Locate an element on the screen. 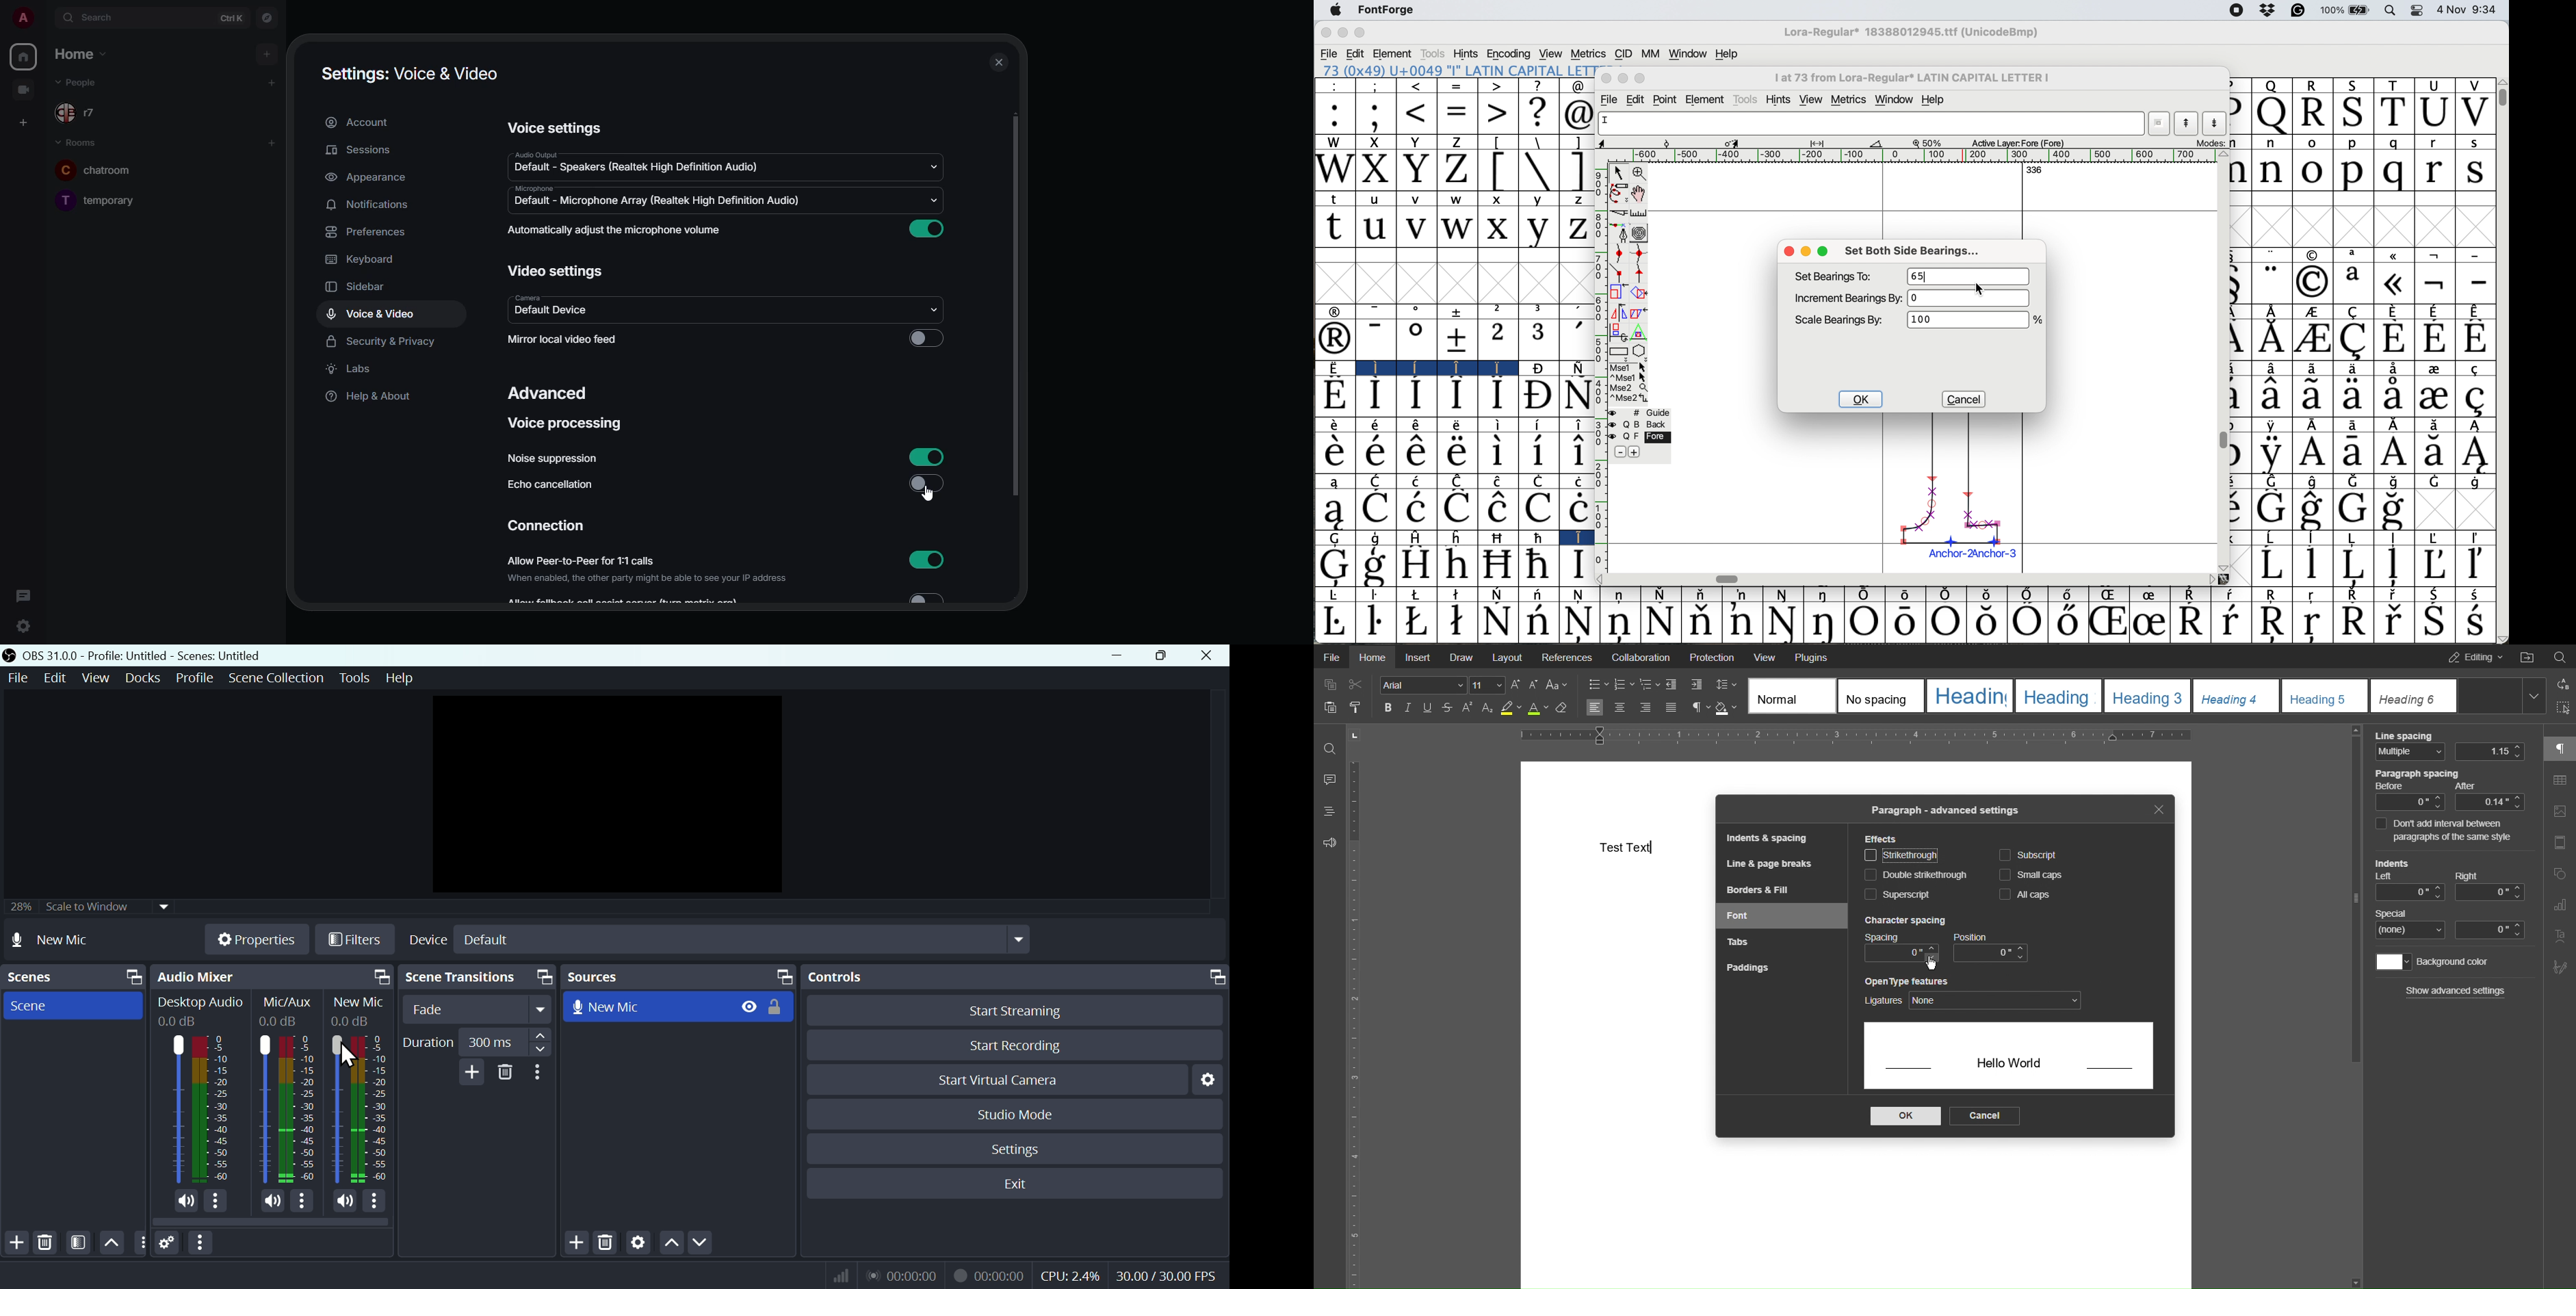 The height and width of the screenshot is (1316, 2576). Symbol is located at coordinates (1416, 396).